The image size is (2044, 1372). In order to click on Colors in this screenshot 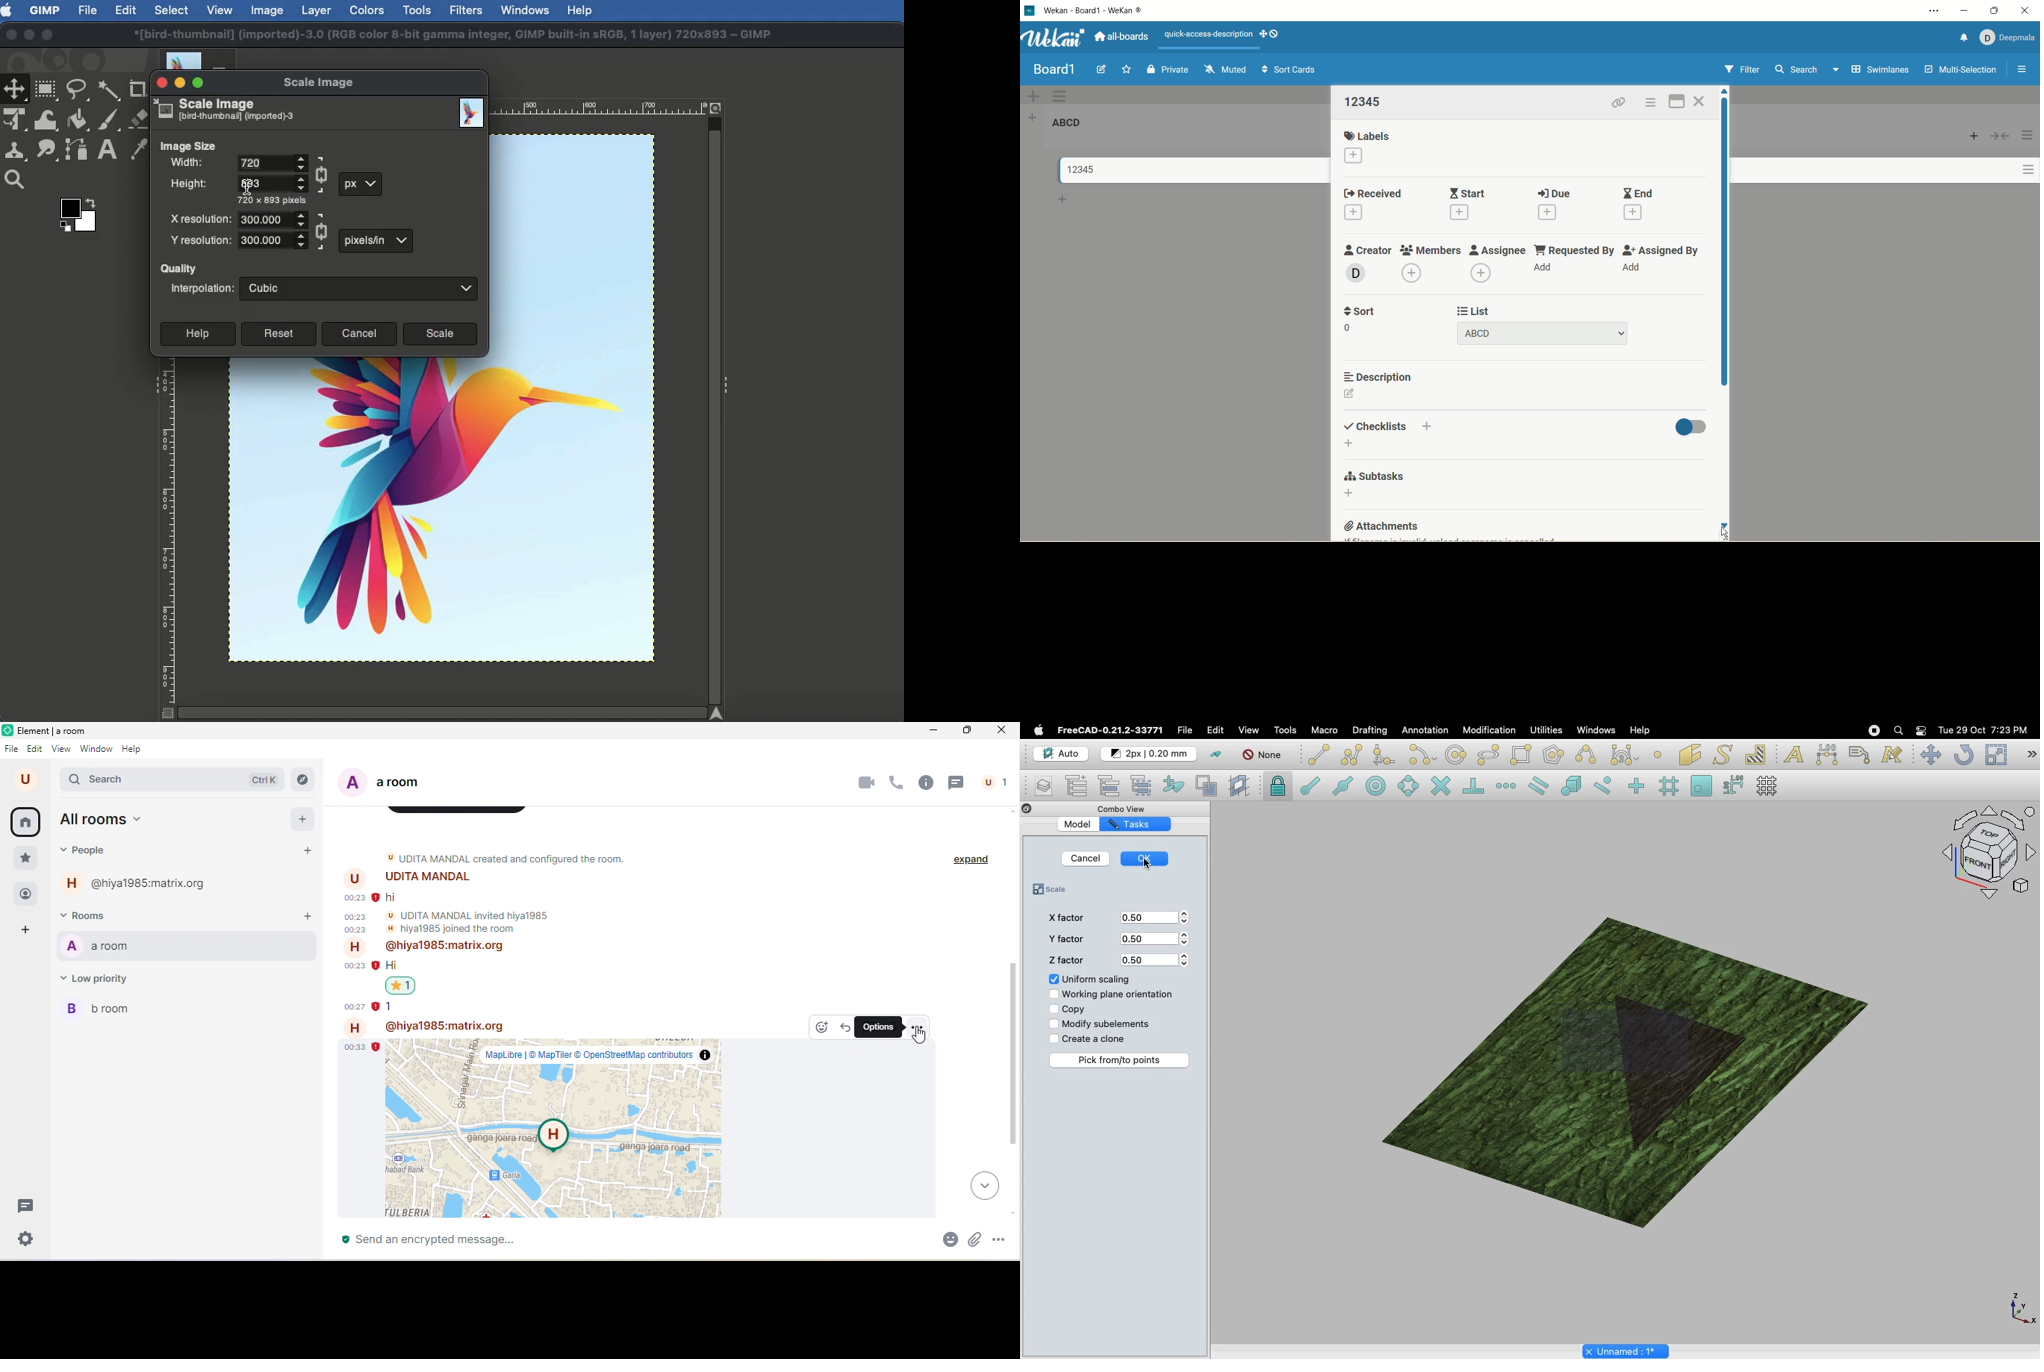, I will do `click(366, 11)`.